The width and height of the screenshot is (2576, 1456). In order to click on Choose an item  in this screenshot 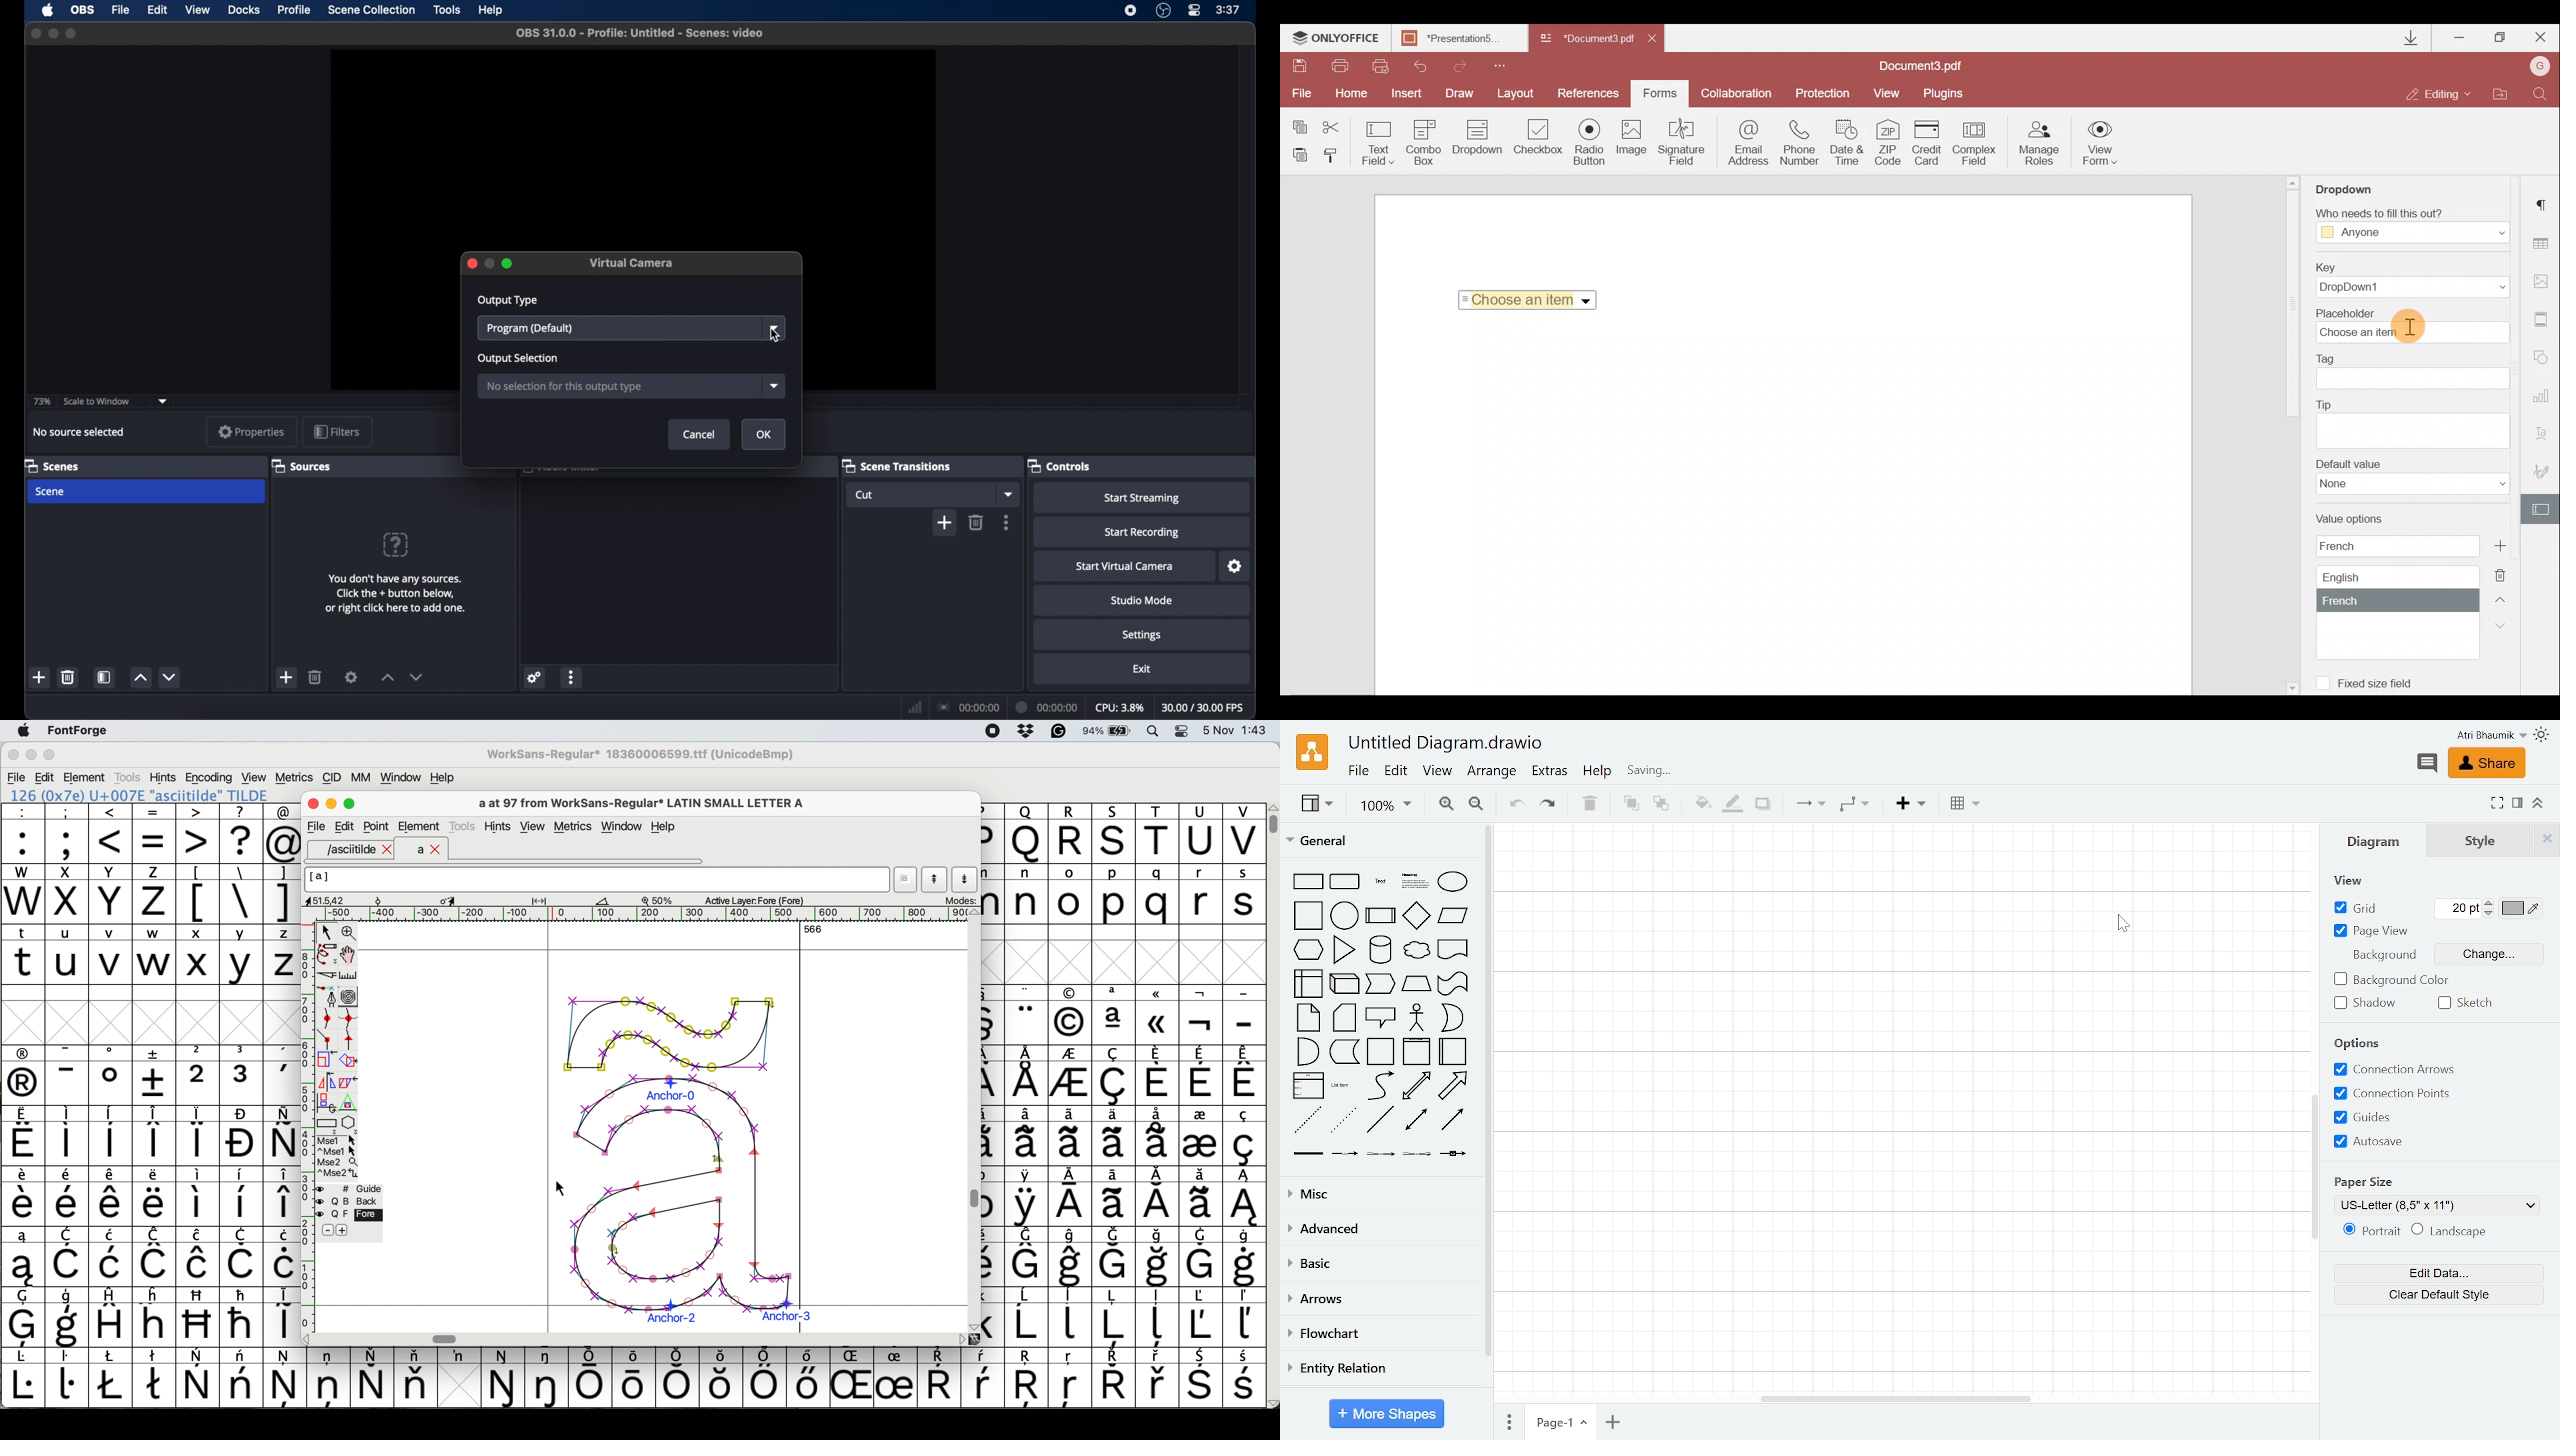, I will do `click(1532, 297)`.